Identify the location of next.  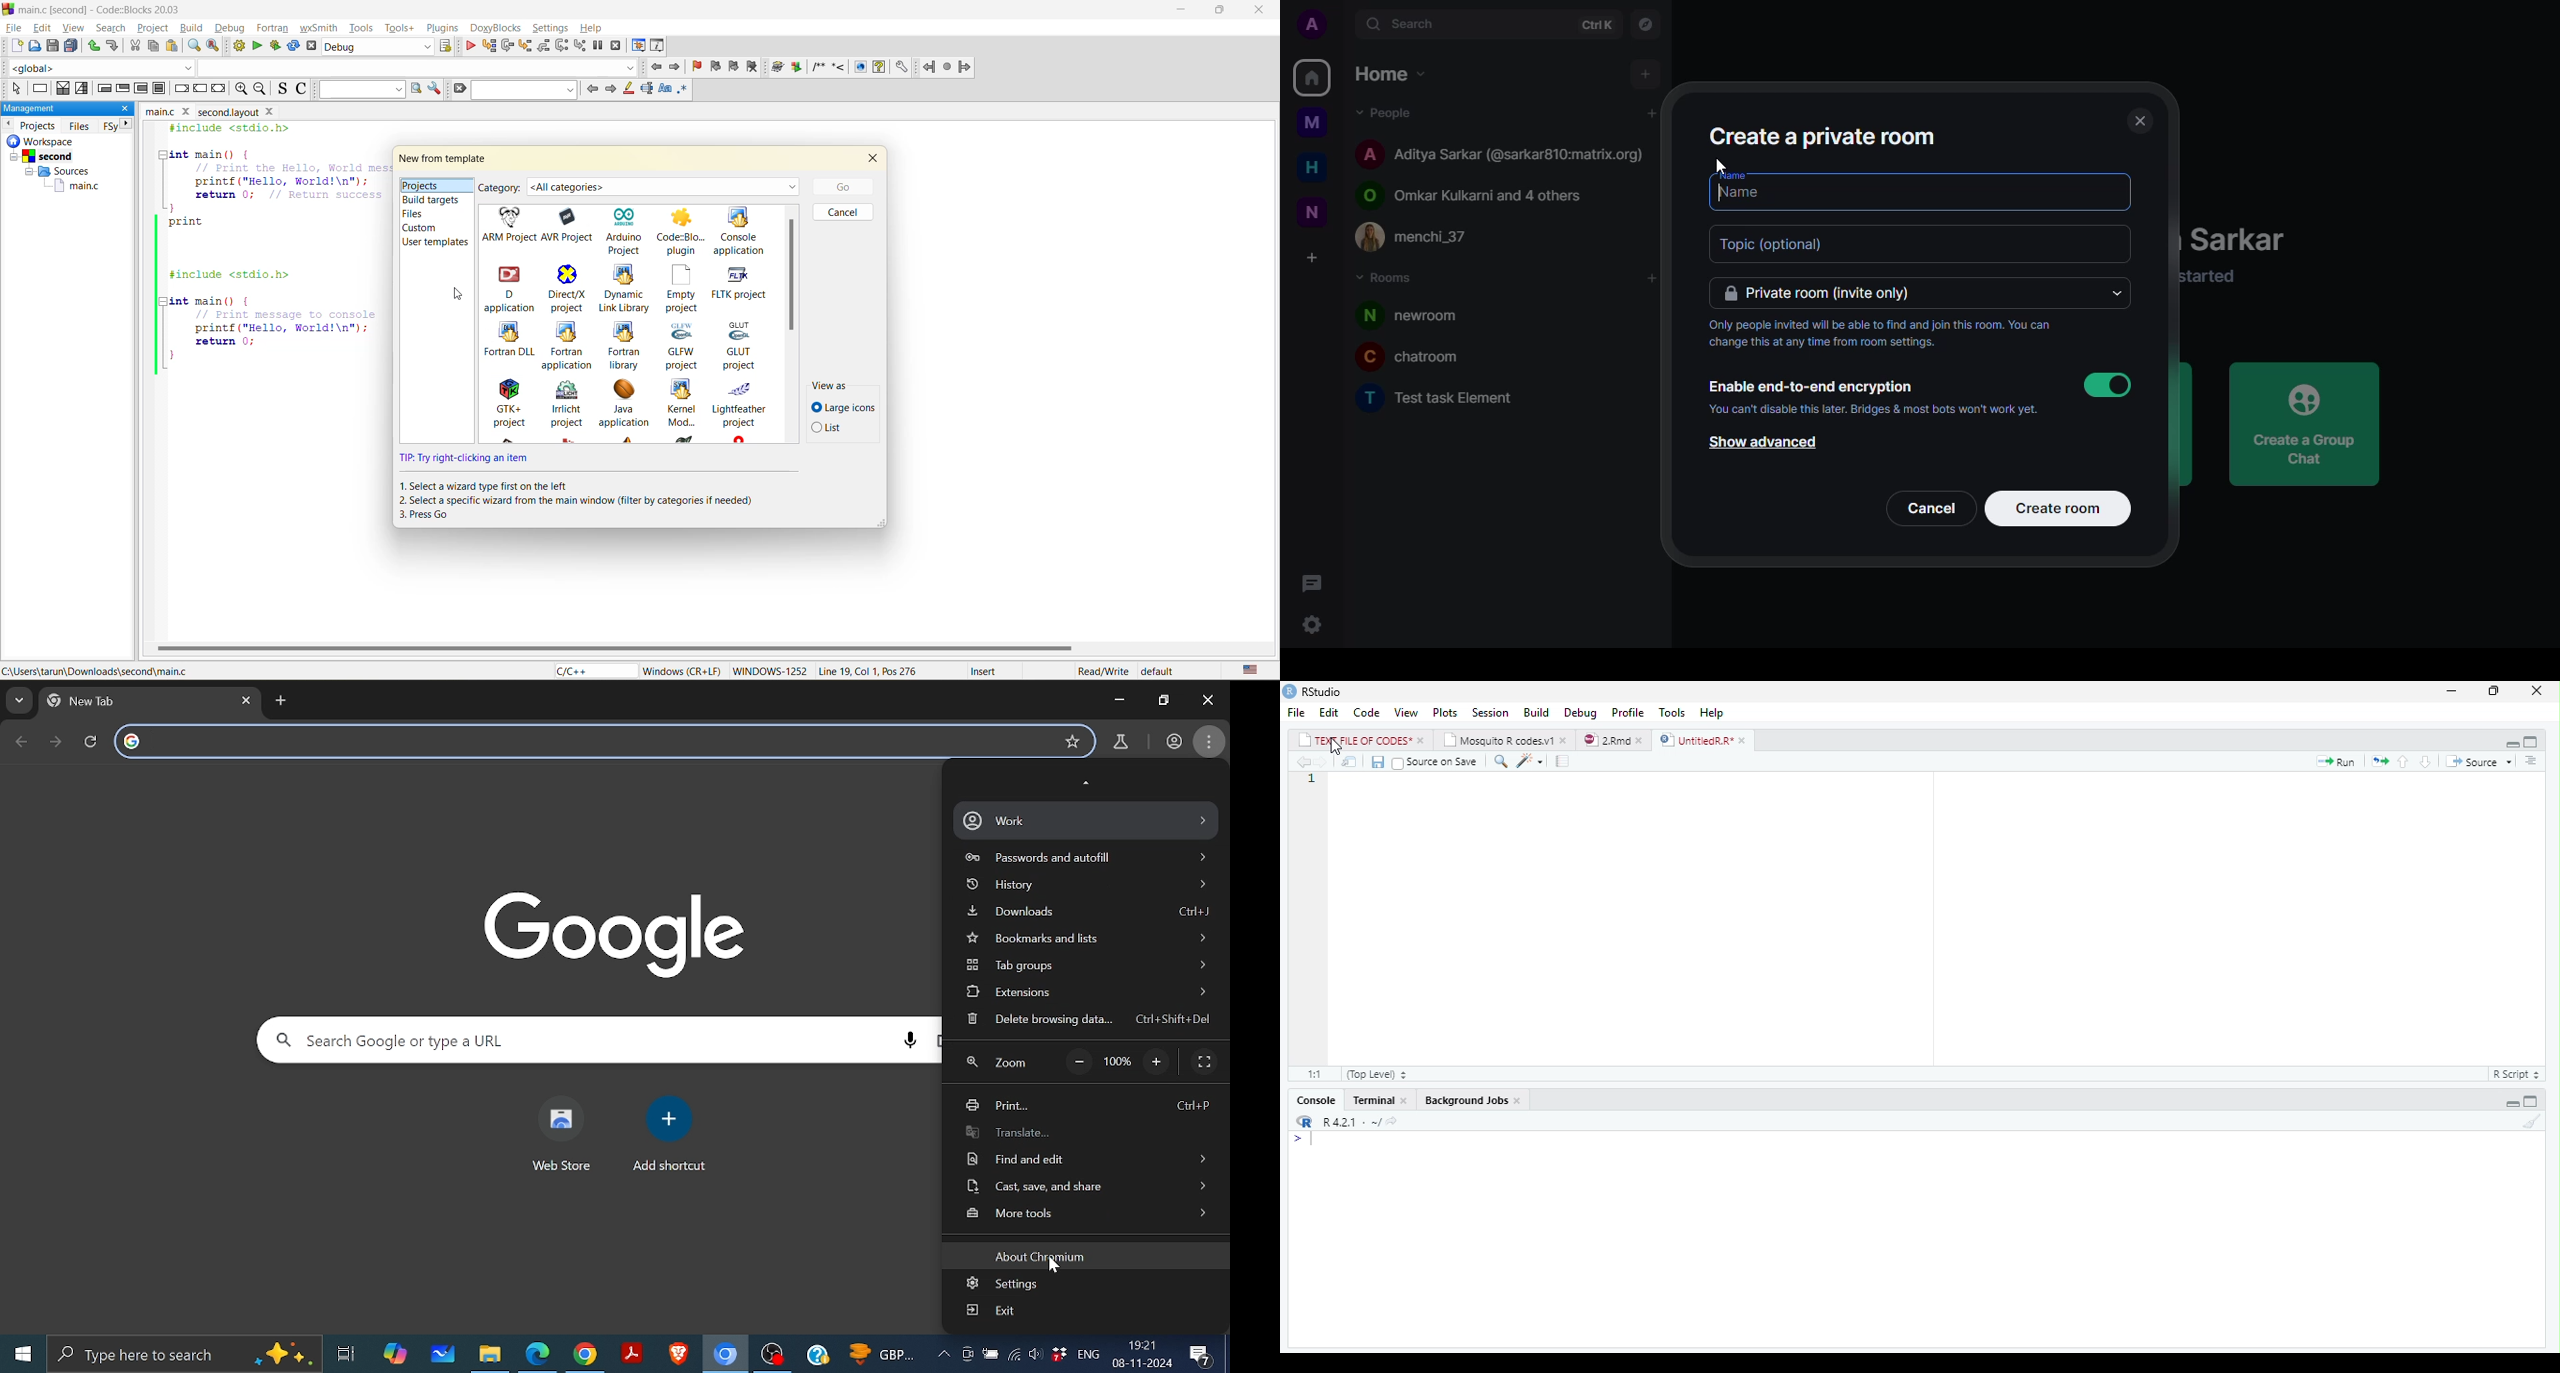
(612, 89).